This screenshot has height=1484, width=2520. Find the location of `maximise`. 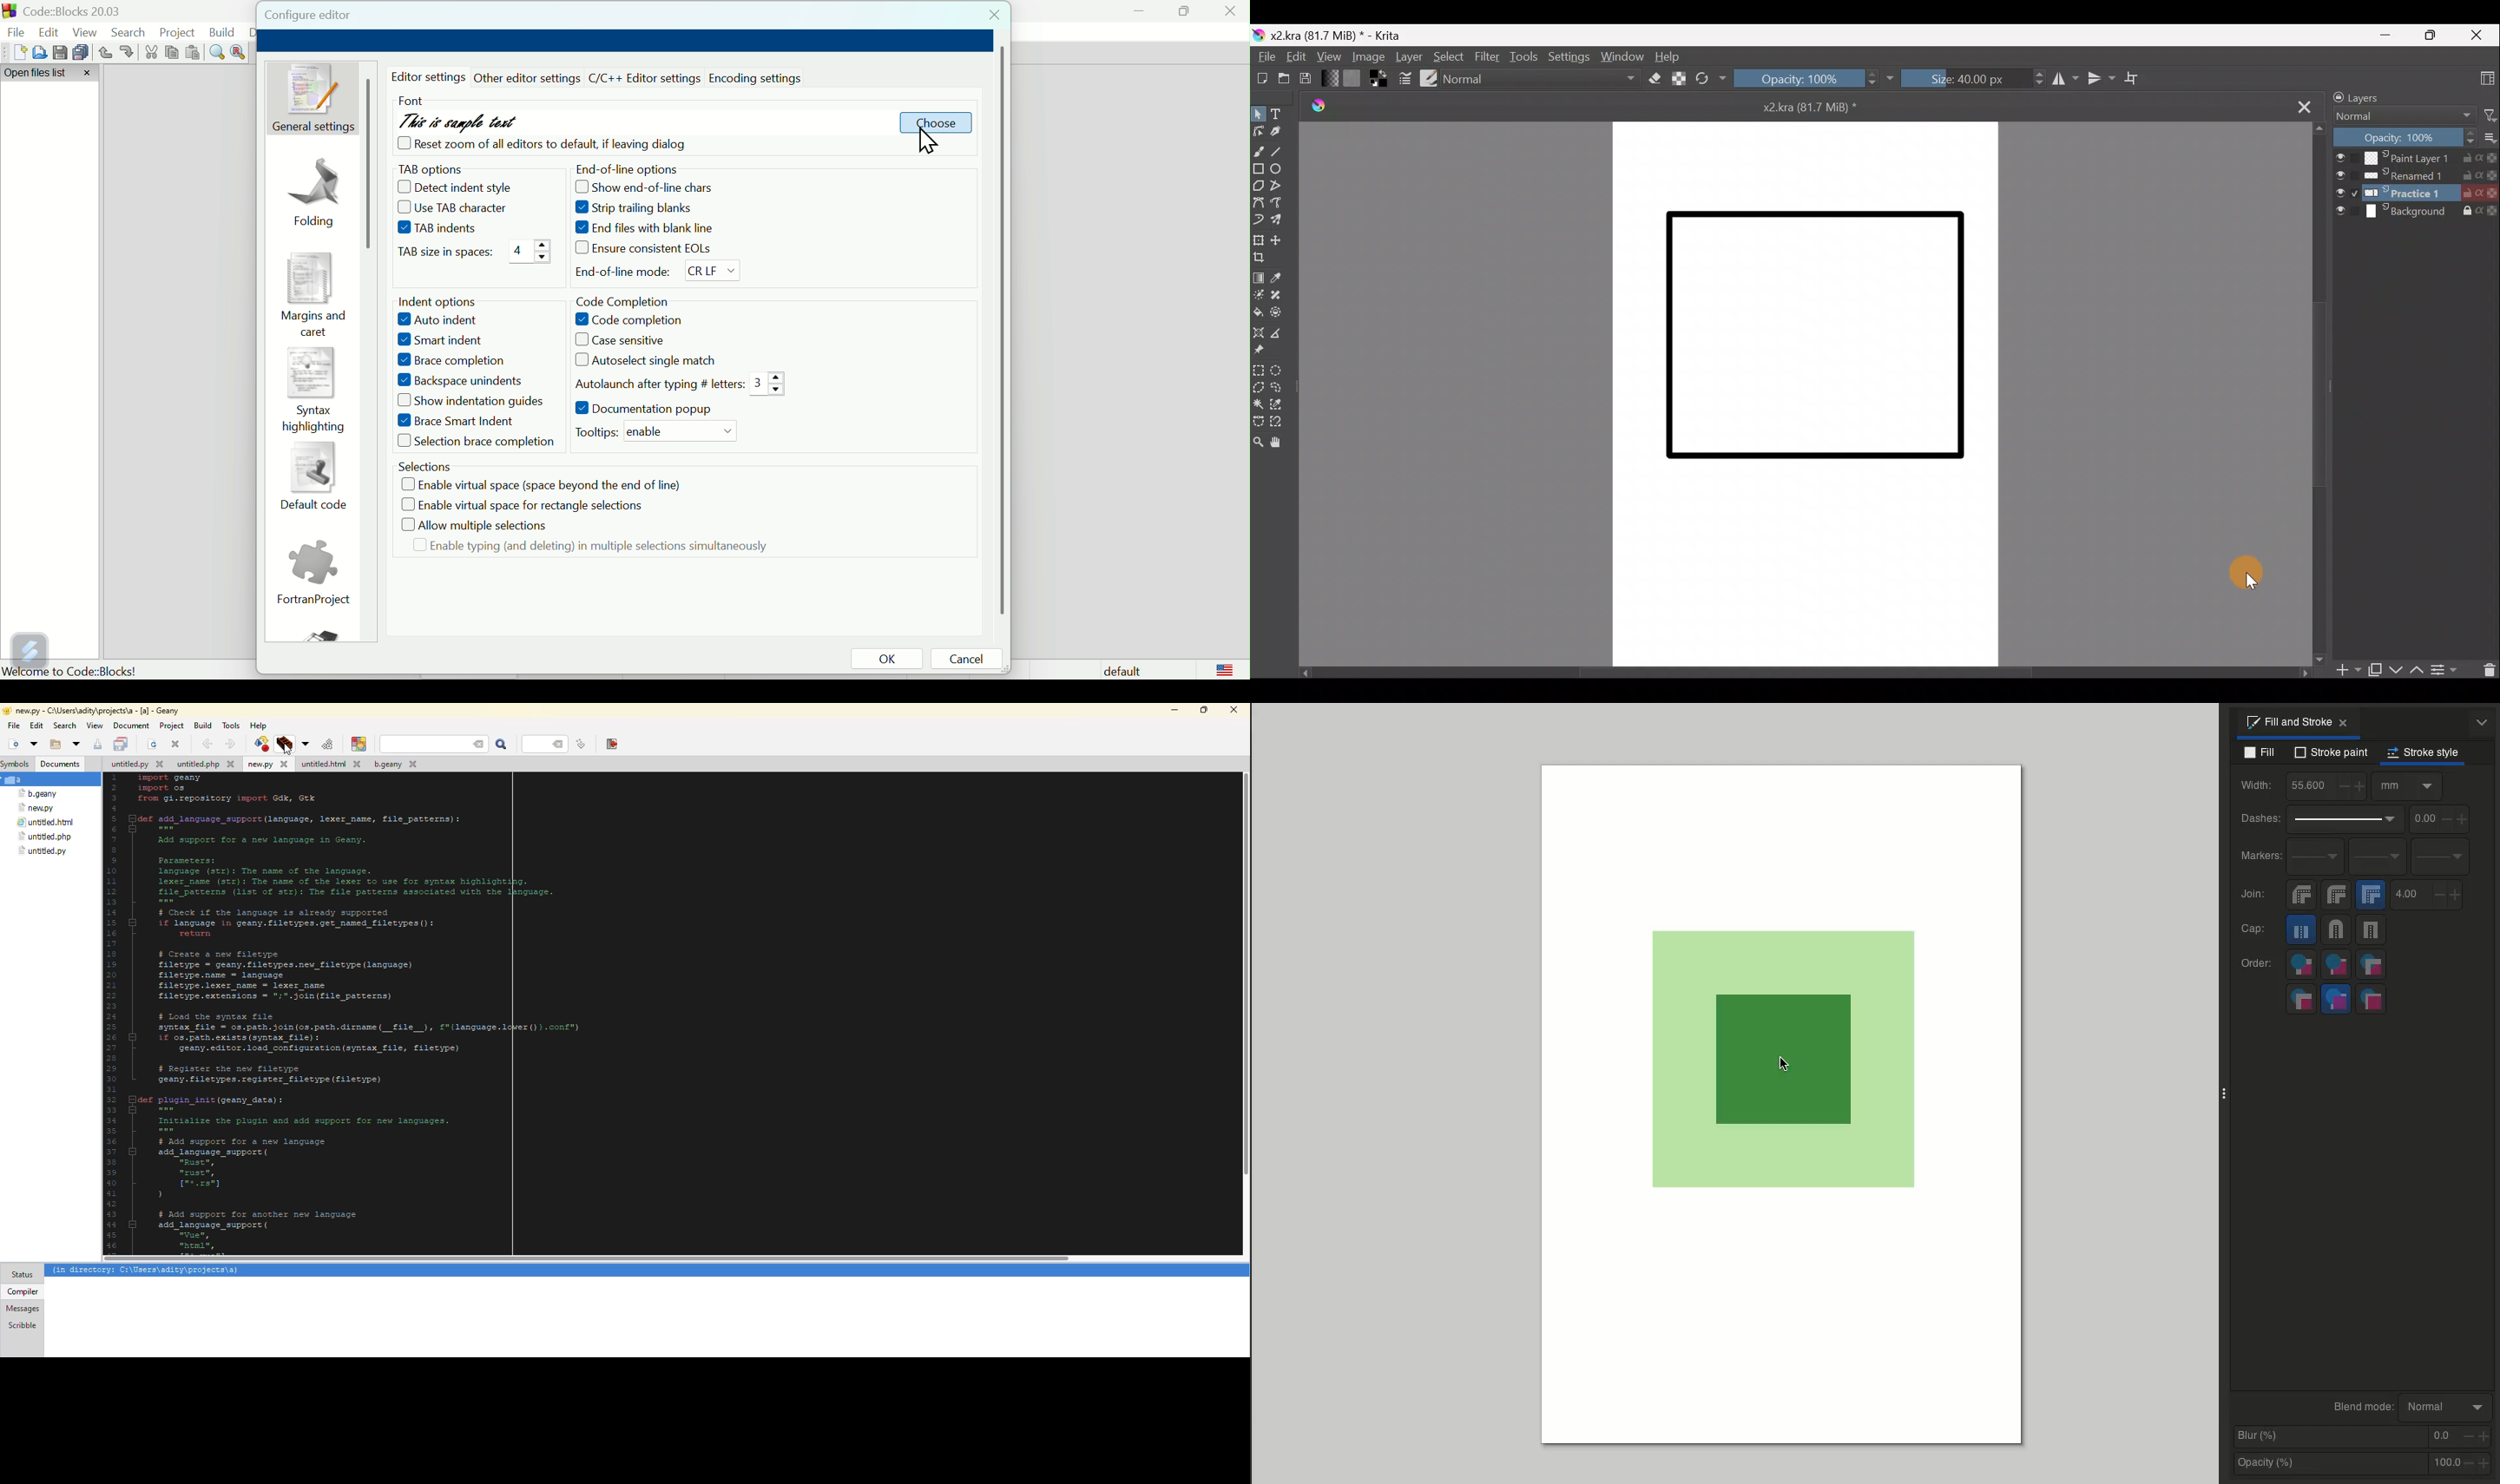

maximise is located at coordinates (1183, 10).